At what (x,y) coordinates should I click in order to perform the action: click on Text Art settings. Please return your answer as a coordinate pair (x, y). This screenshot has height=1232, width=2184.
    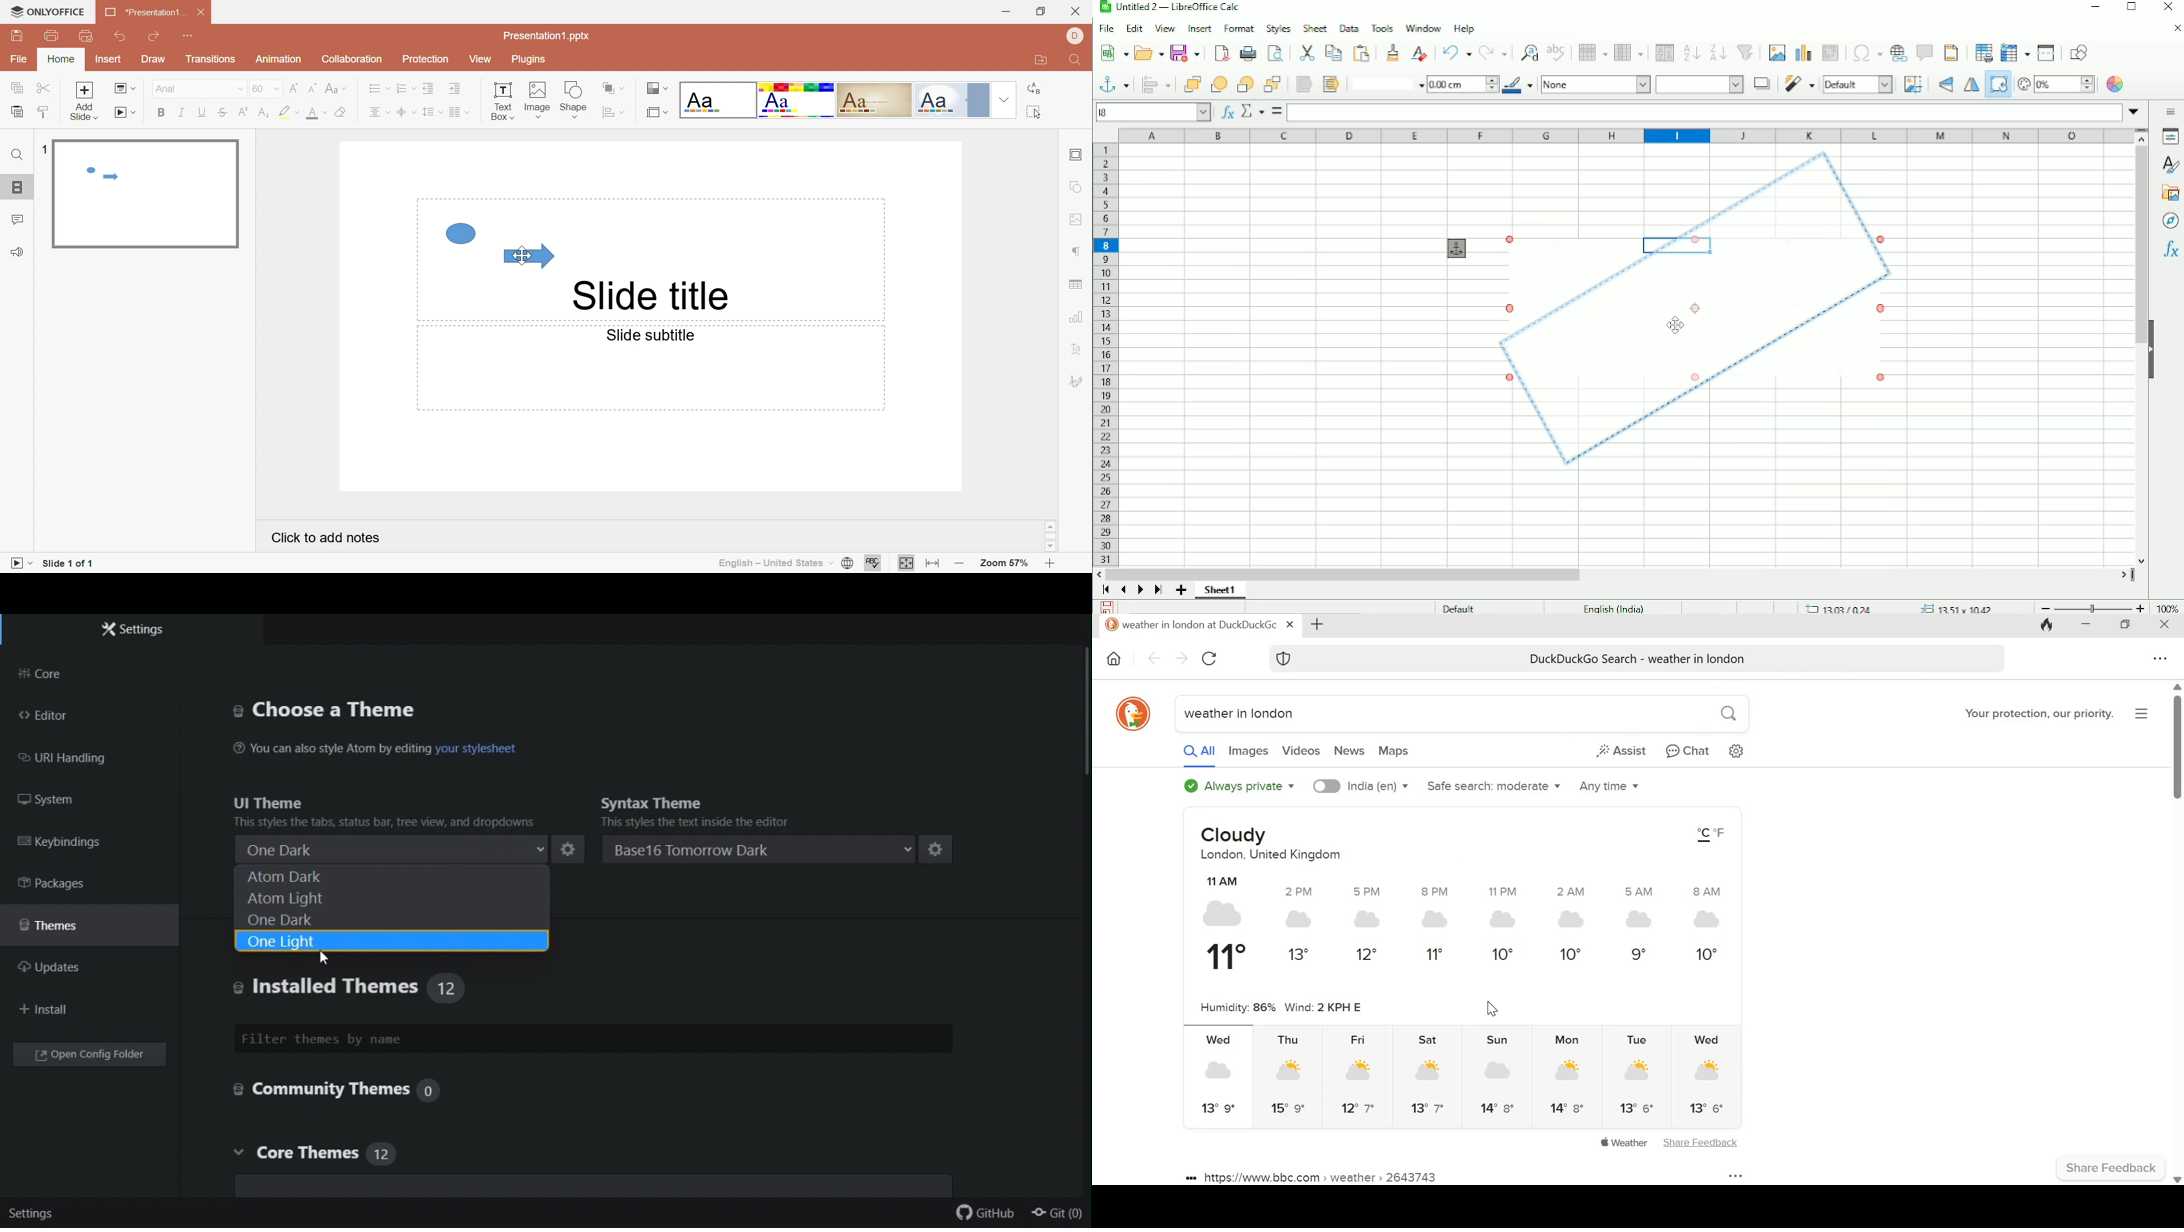
    Looking at the image, I should click on (1076, 348).